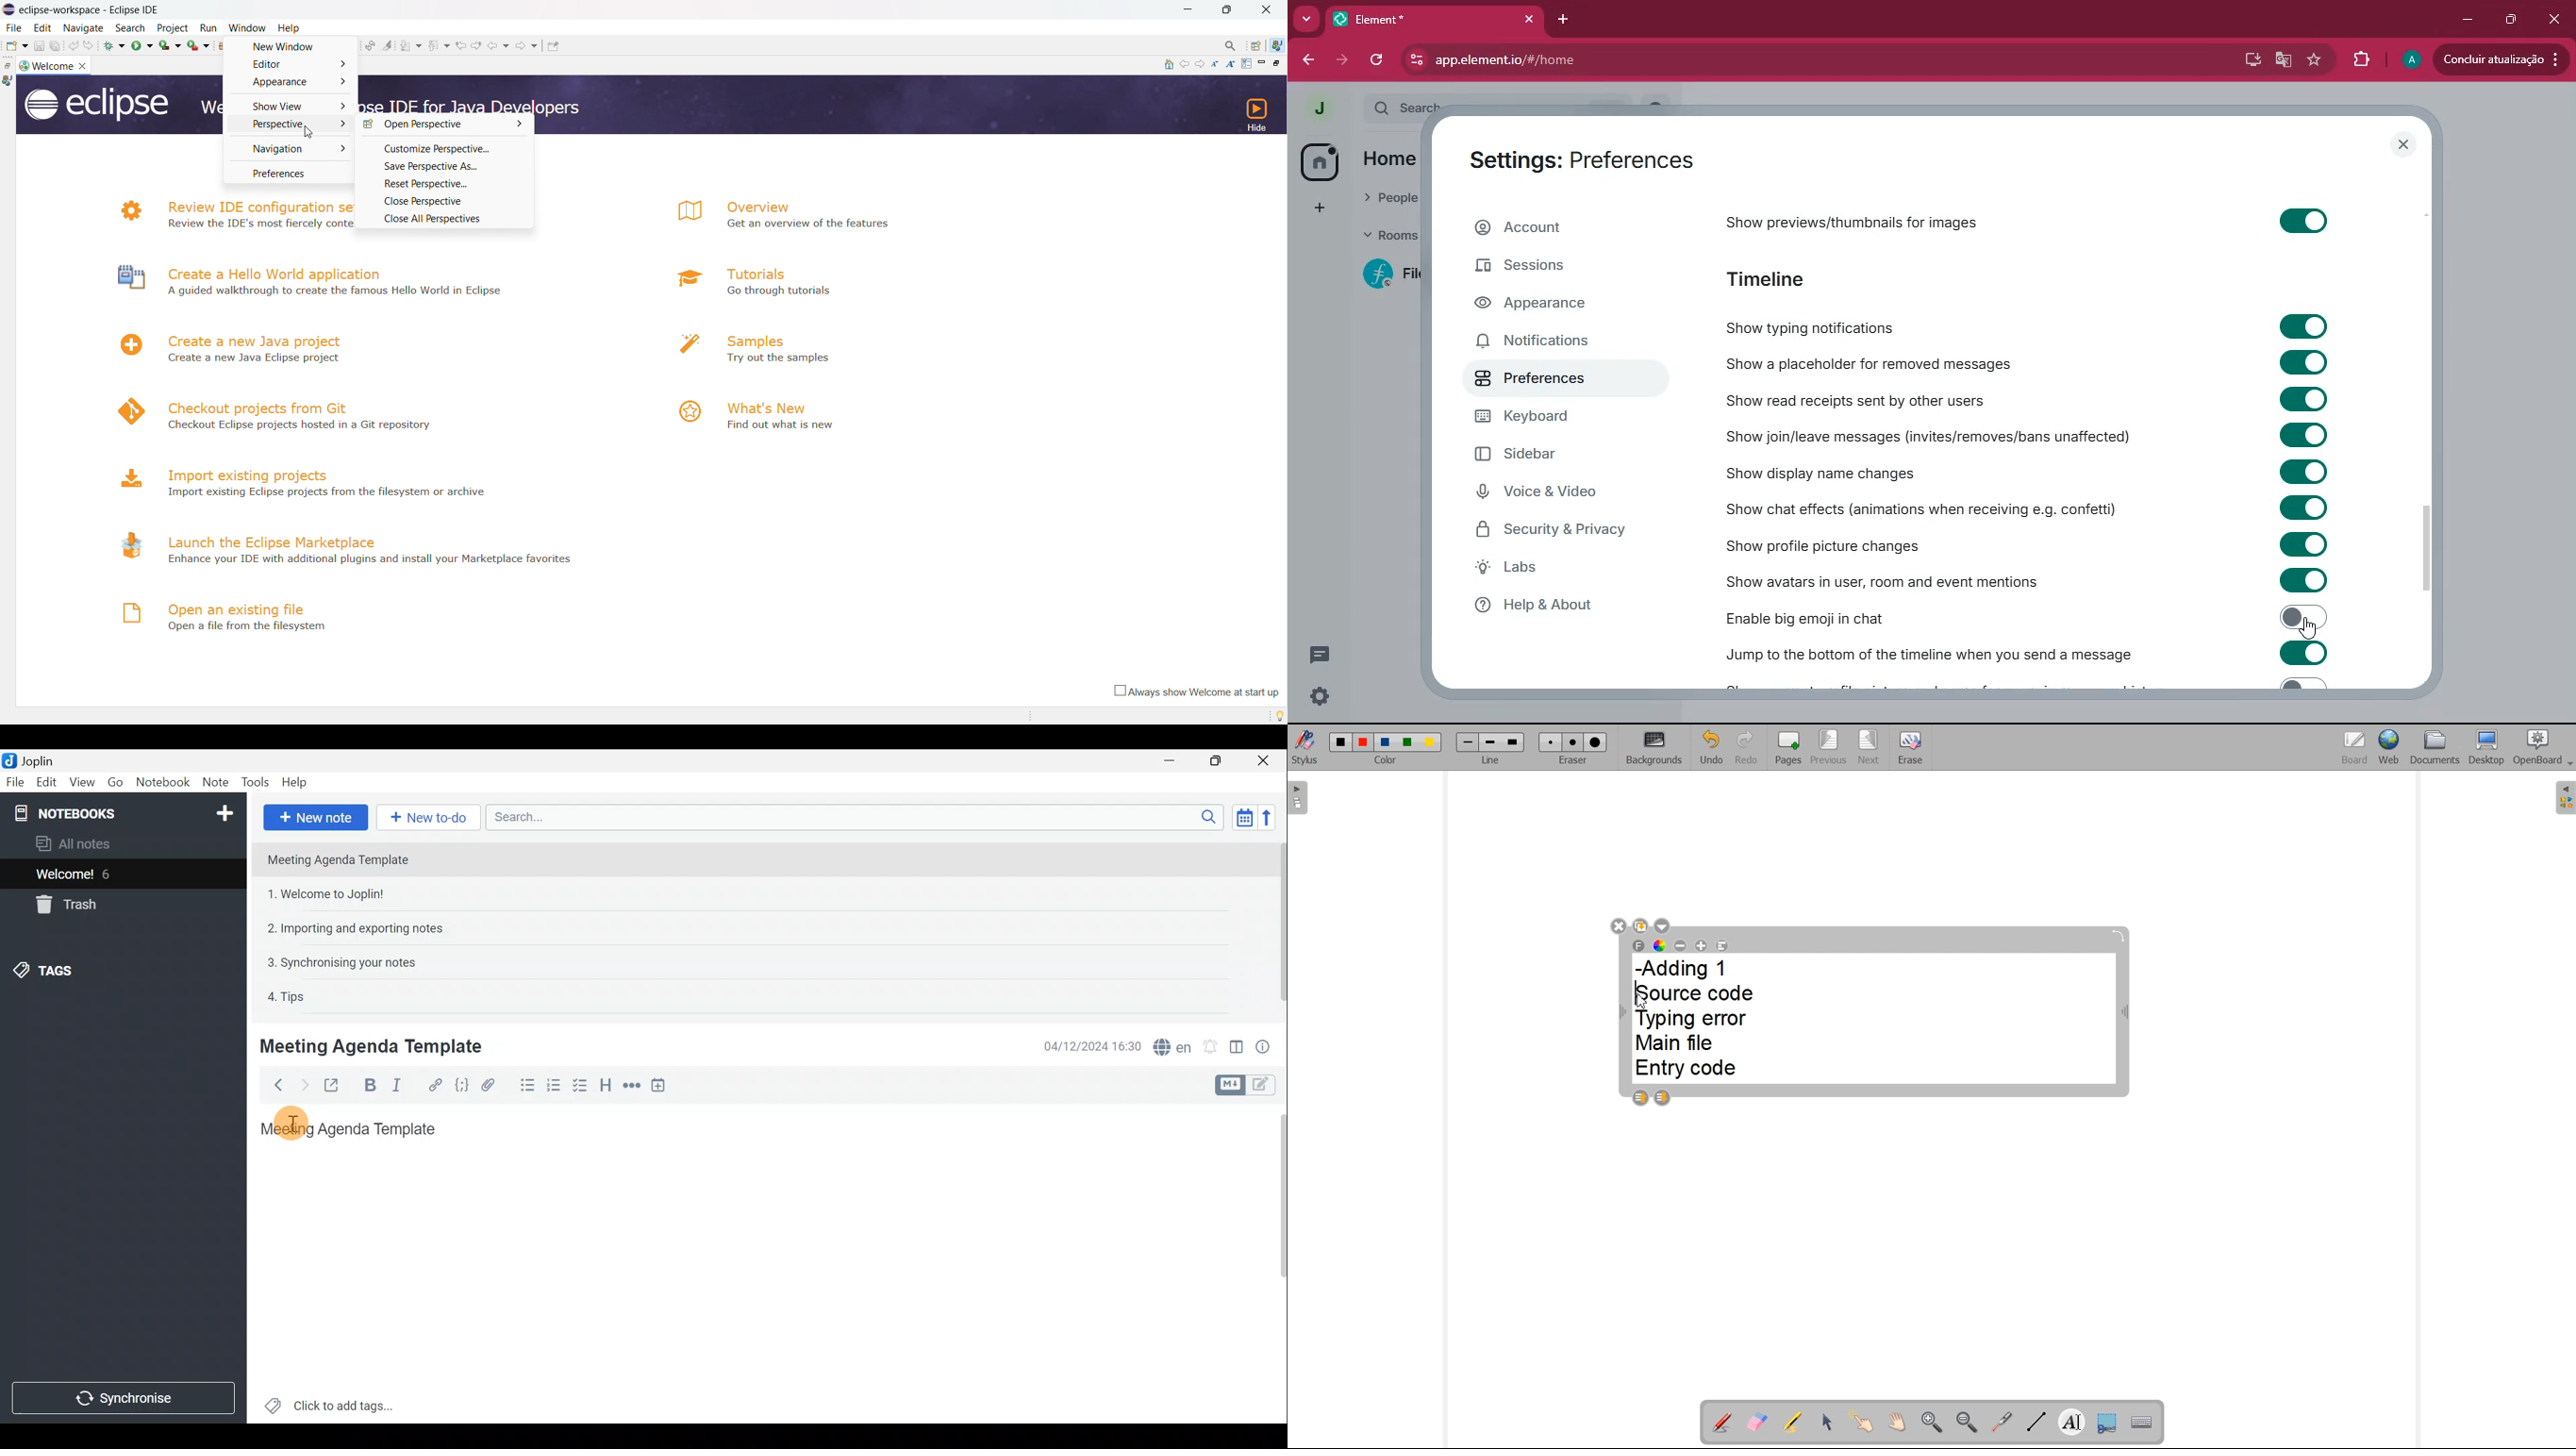 This screenshot has width=2576, height=1456. Describe the element at coordinates (1654, 748) in the screenshot. I see `Backgrounds` at that location.